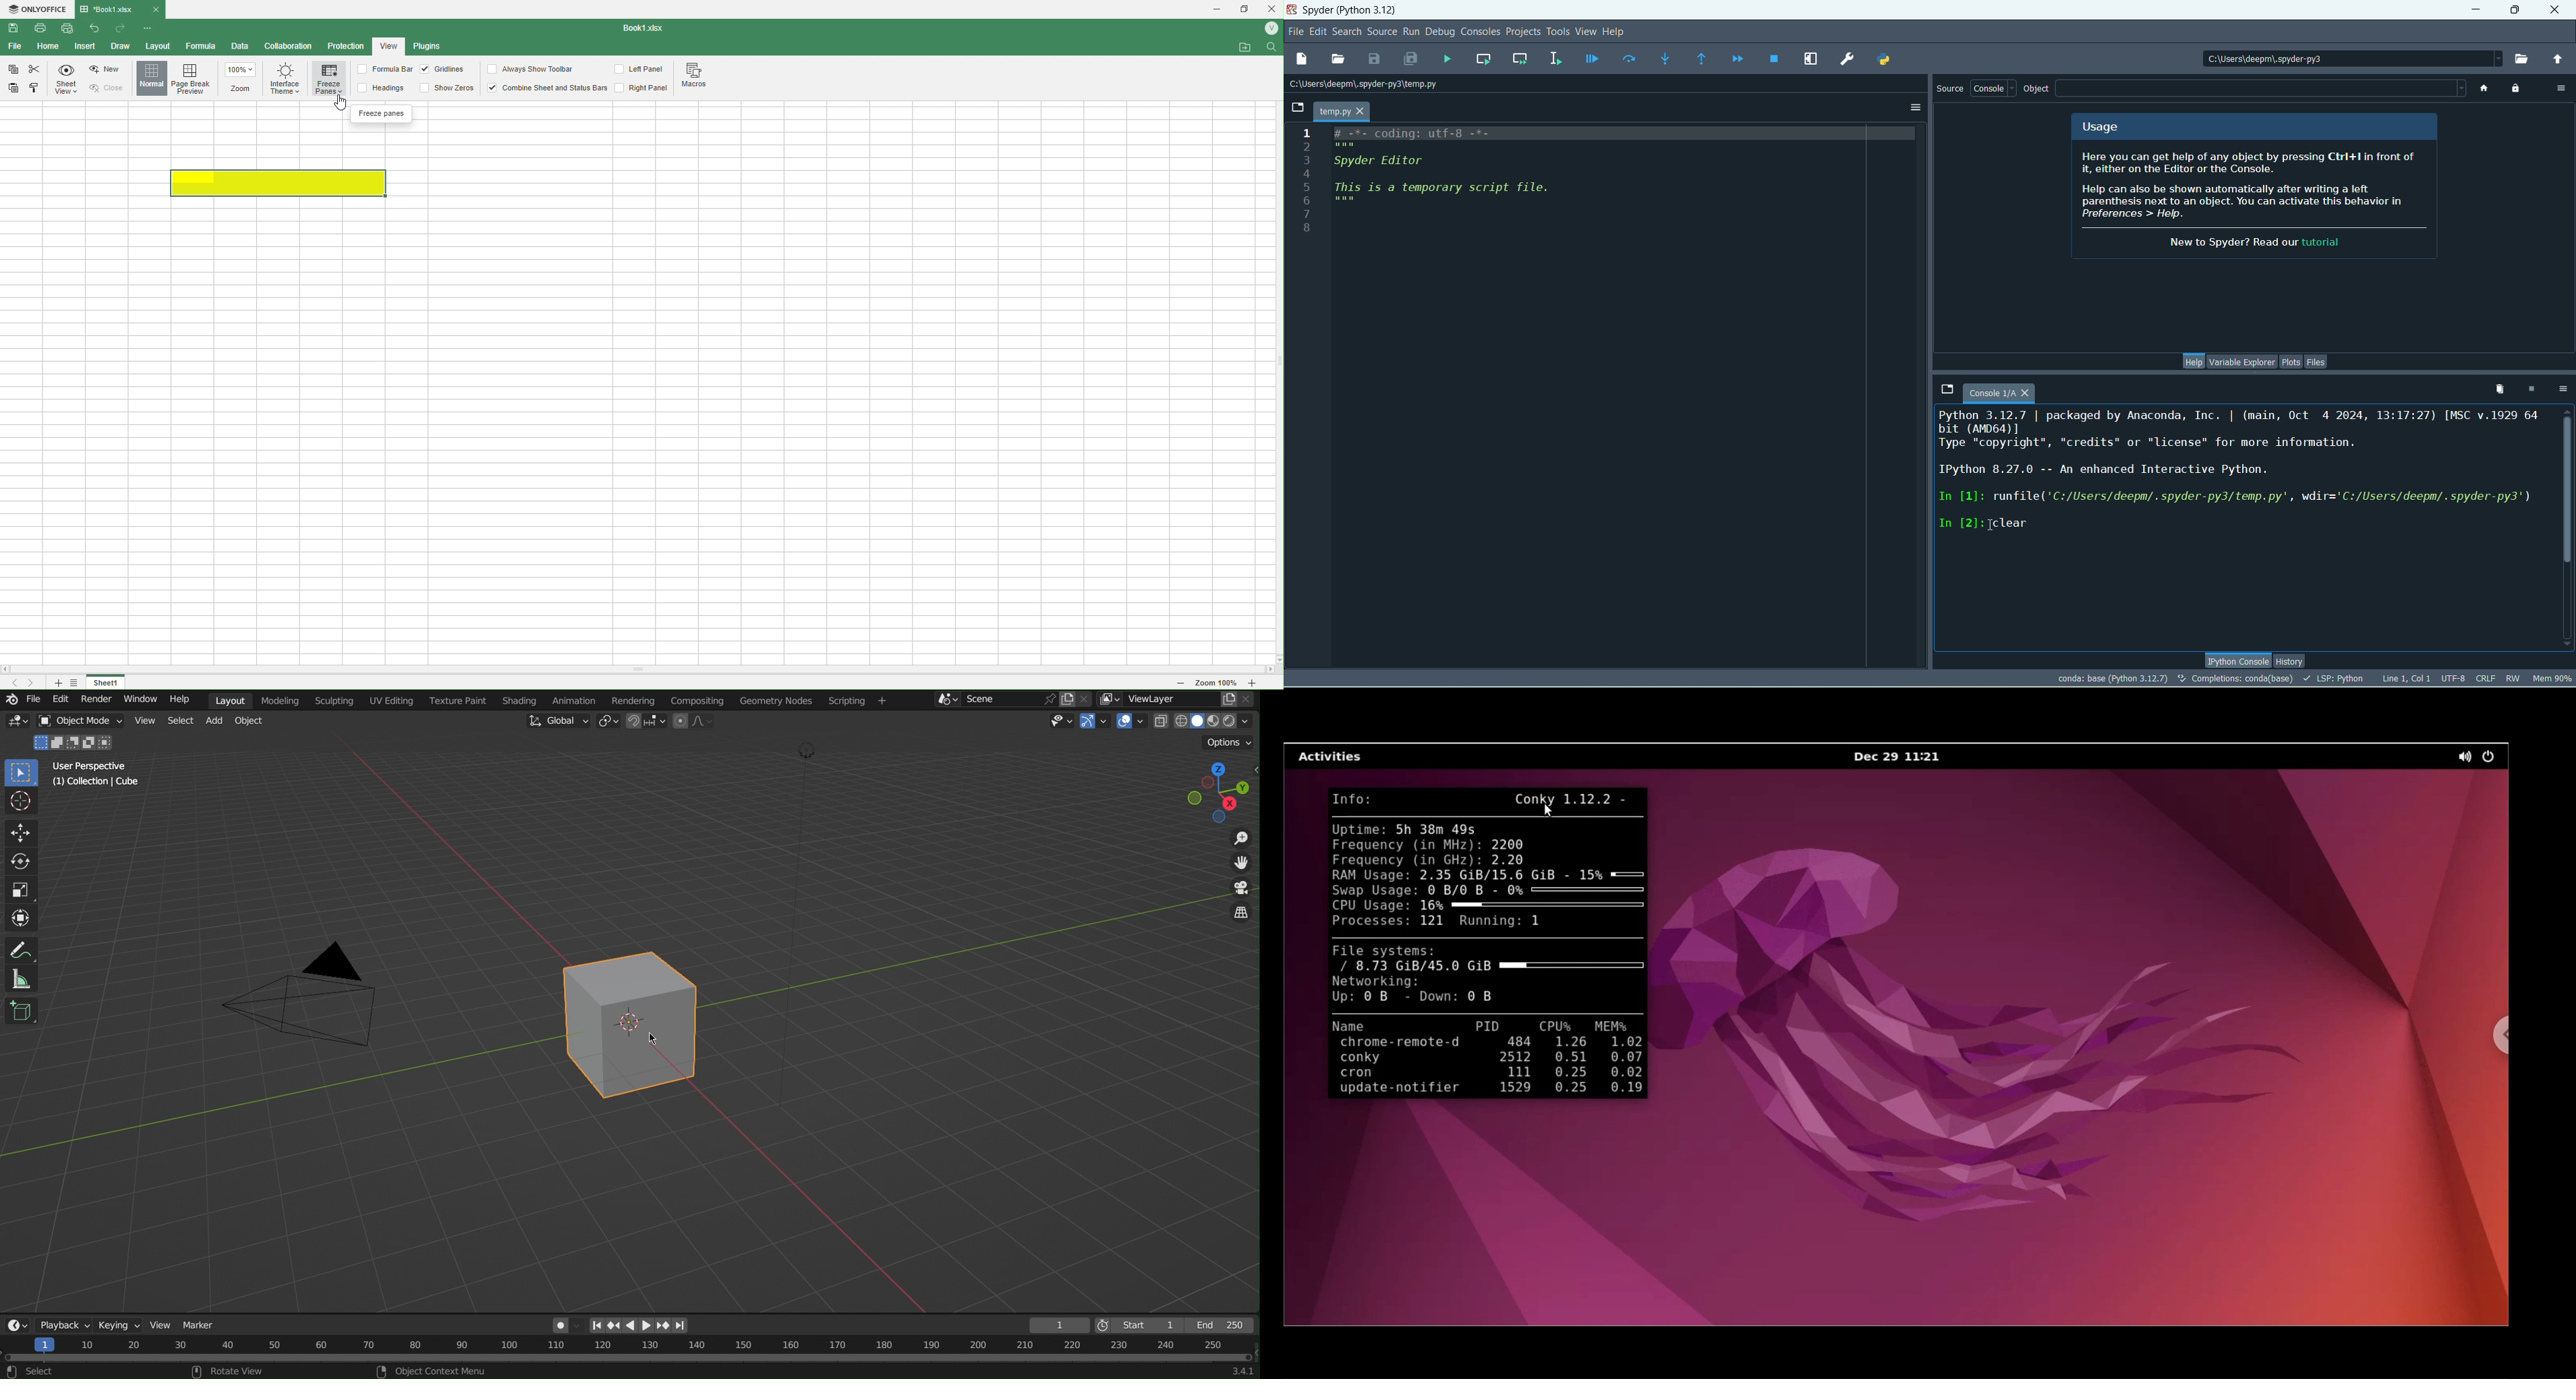 The image size is (2576, 1400). I want to click on Collection | Cube, so click(93, 784).